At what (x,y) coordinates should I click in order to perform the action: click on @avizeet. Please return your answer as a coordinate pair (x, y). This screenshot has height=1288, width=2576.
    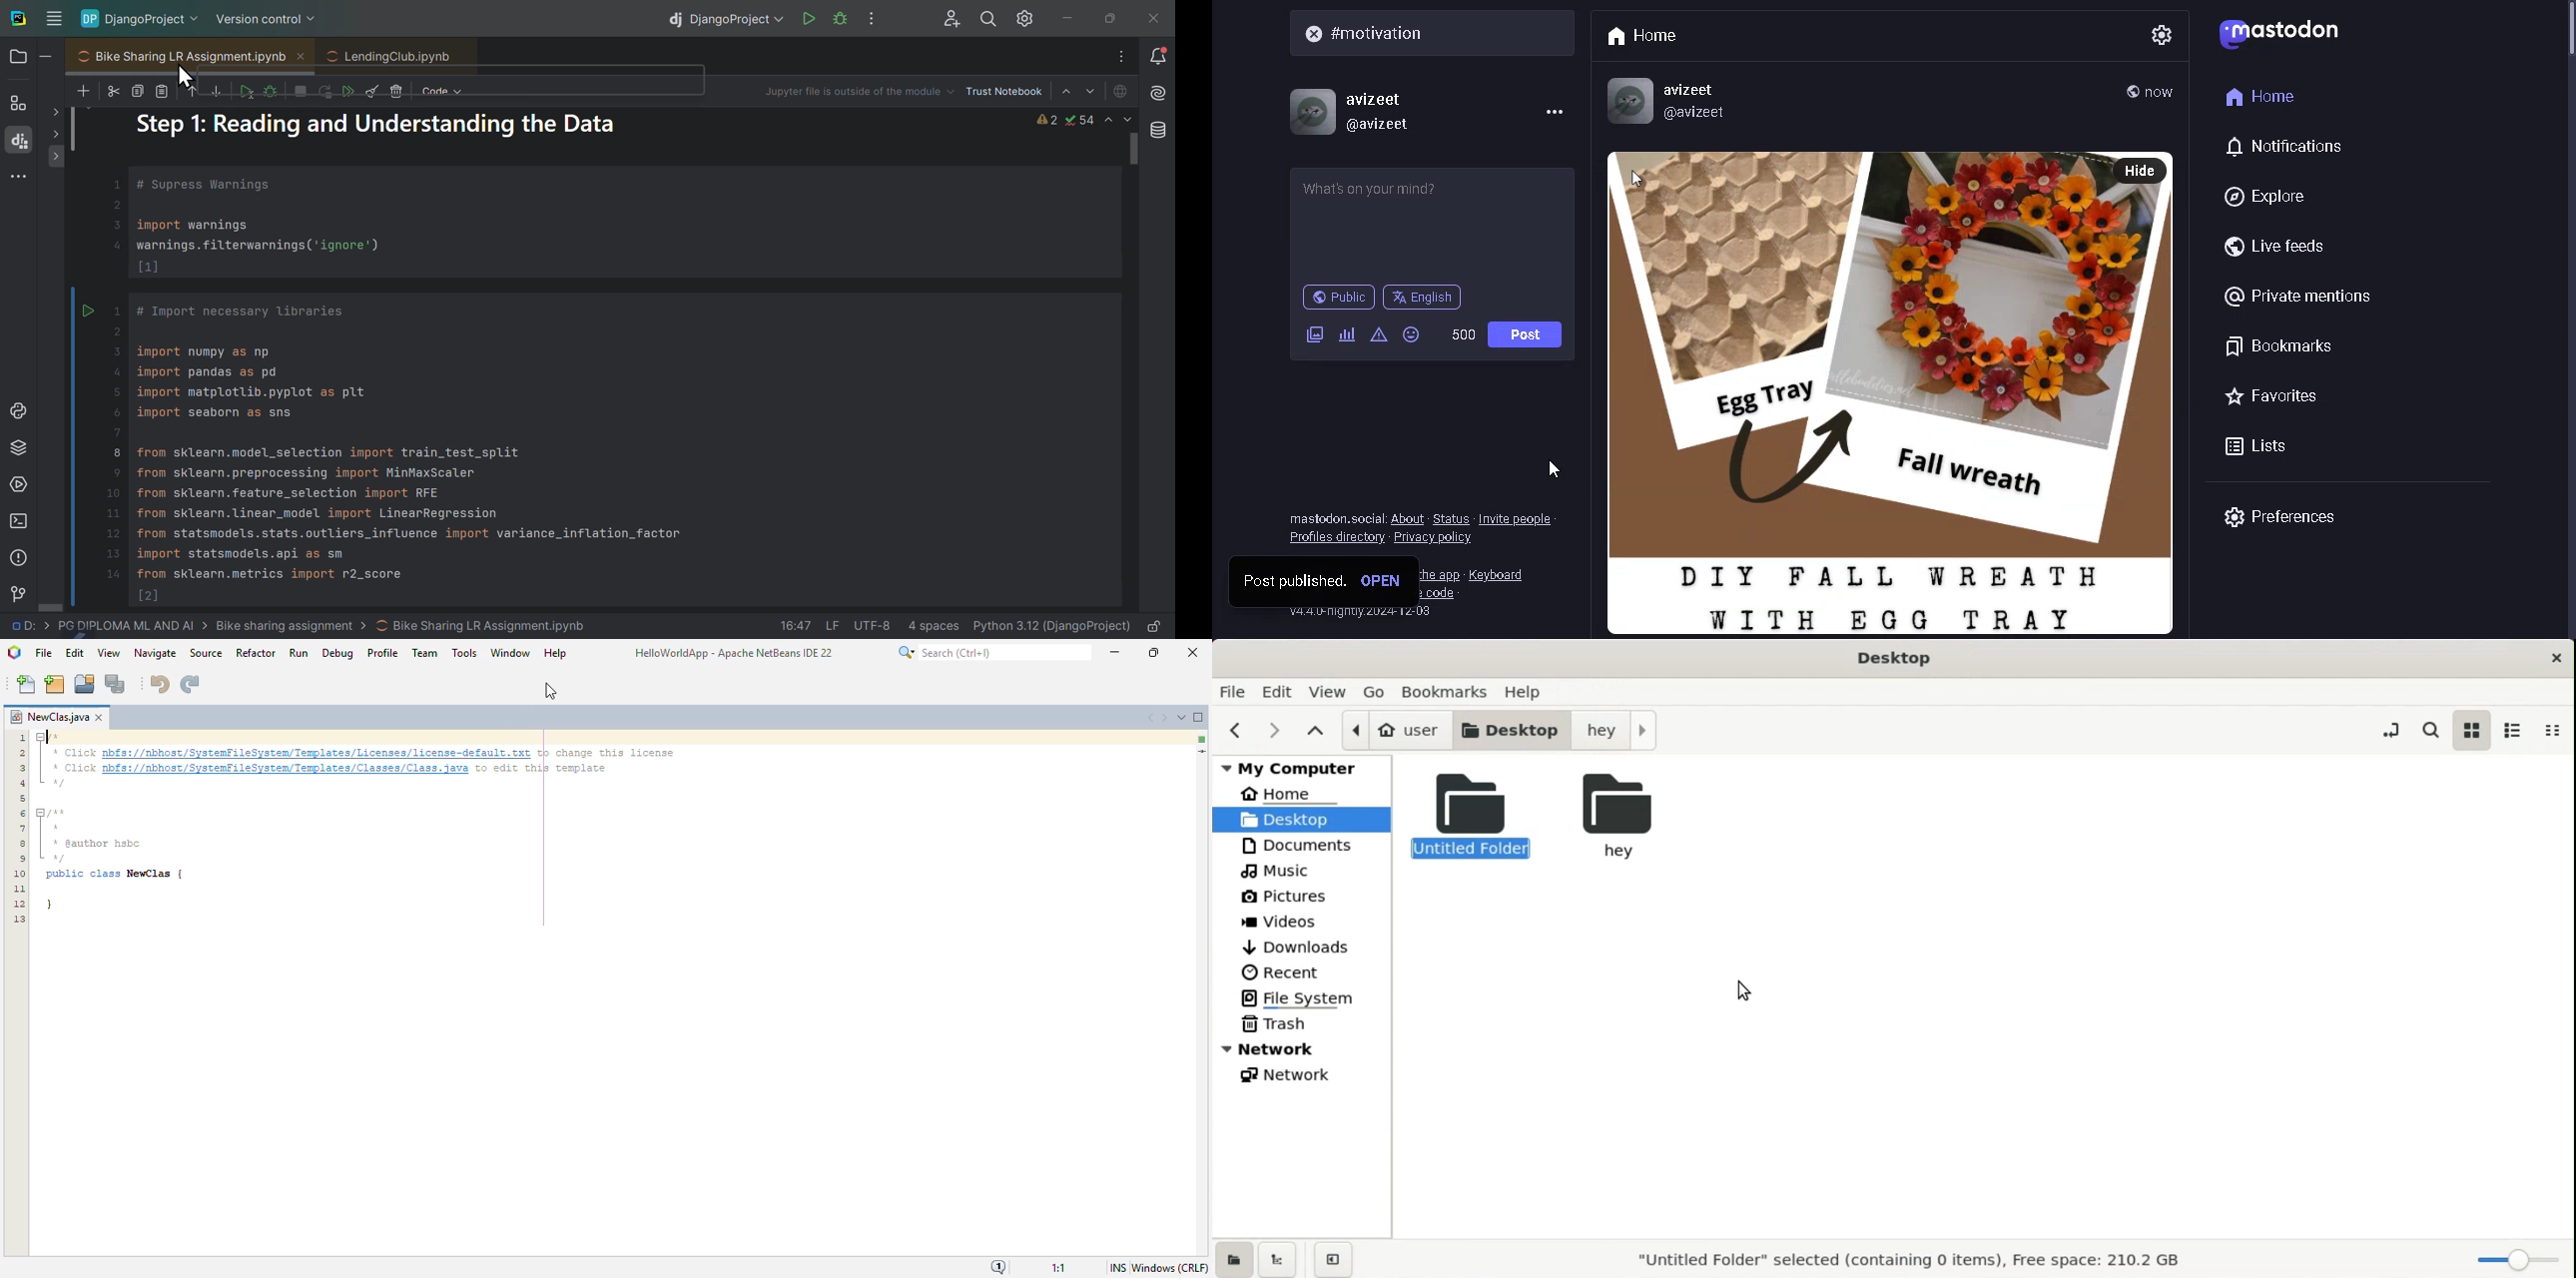
    Looking at the image, I should click on (1697, 113).